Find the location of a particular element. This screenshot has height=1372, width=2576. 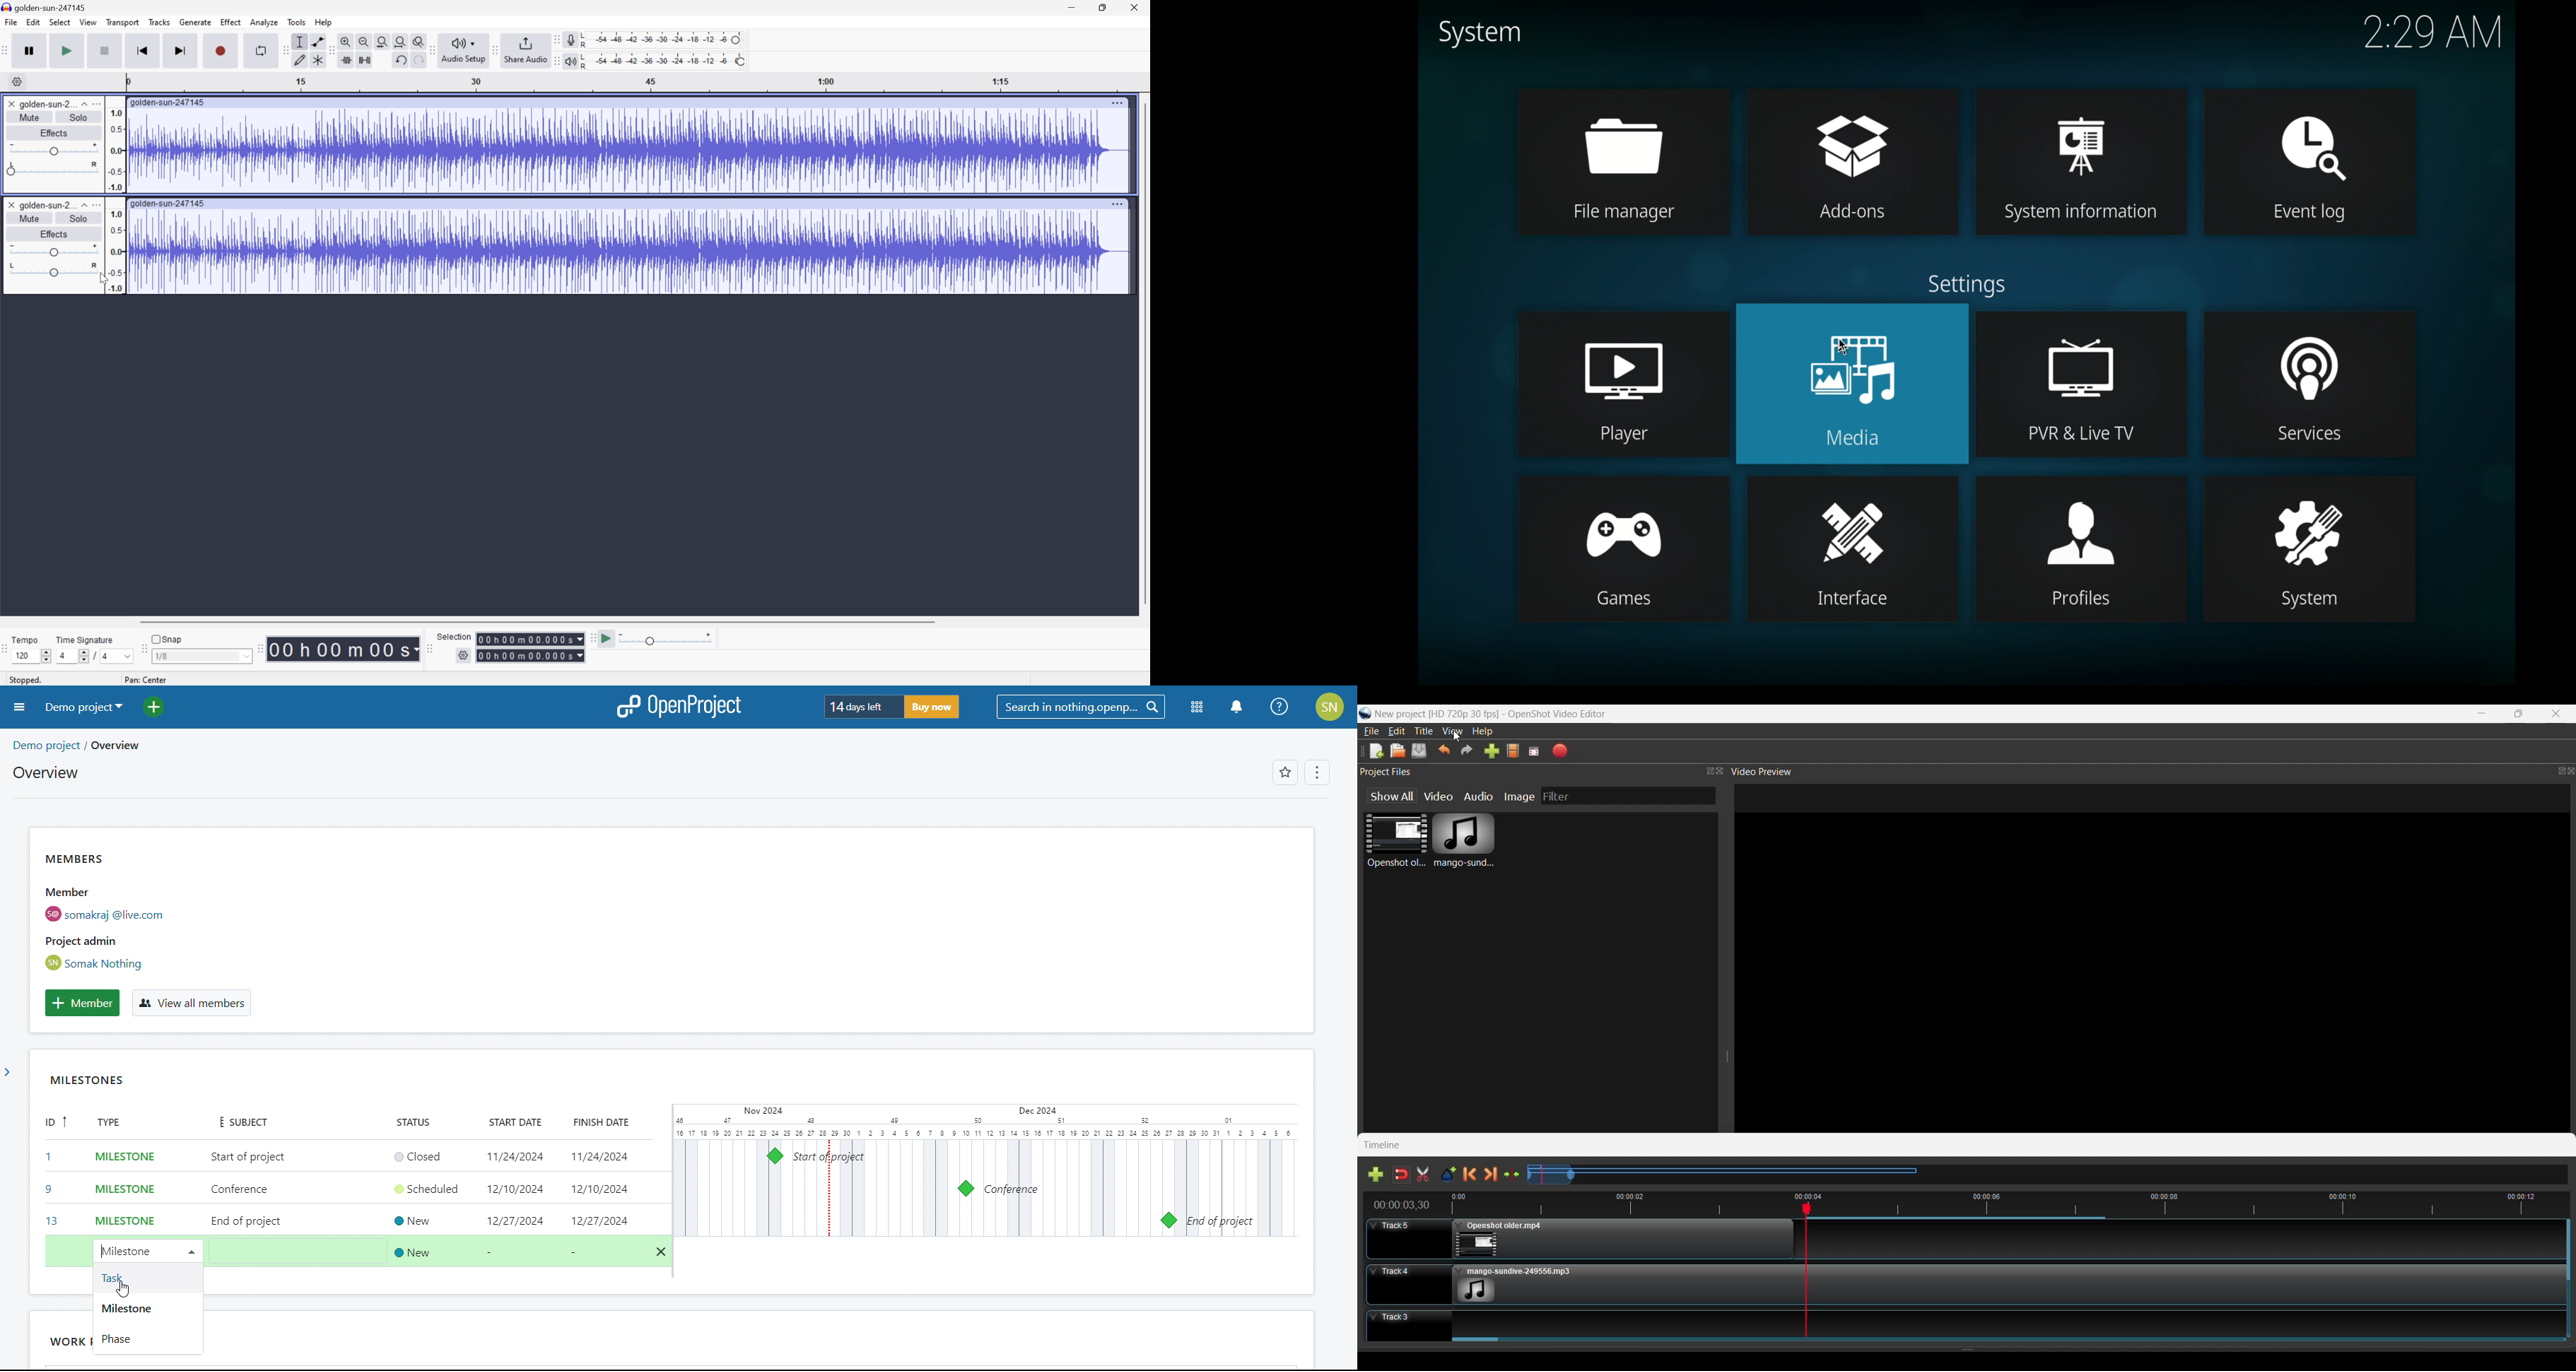

settings is located at coordinates (464, 655).